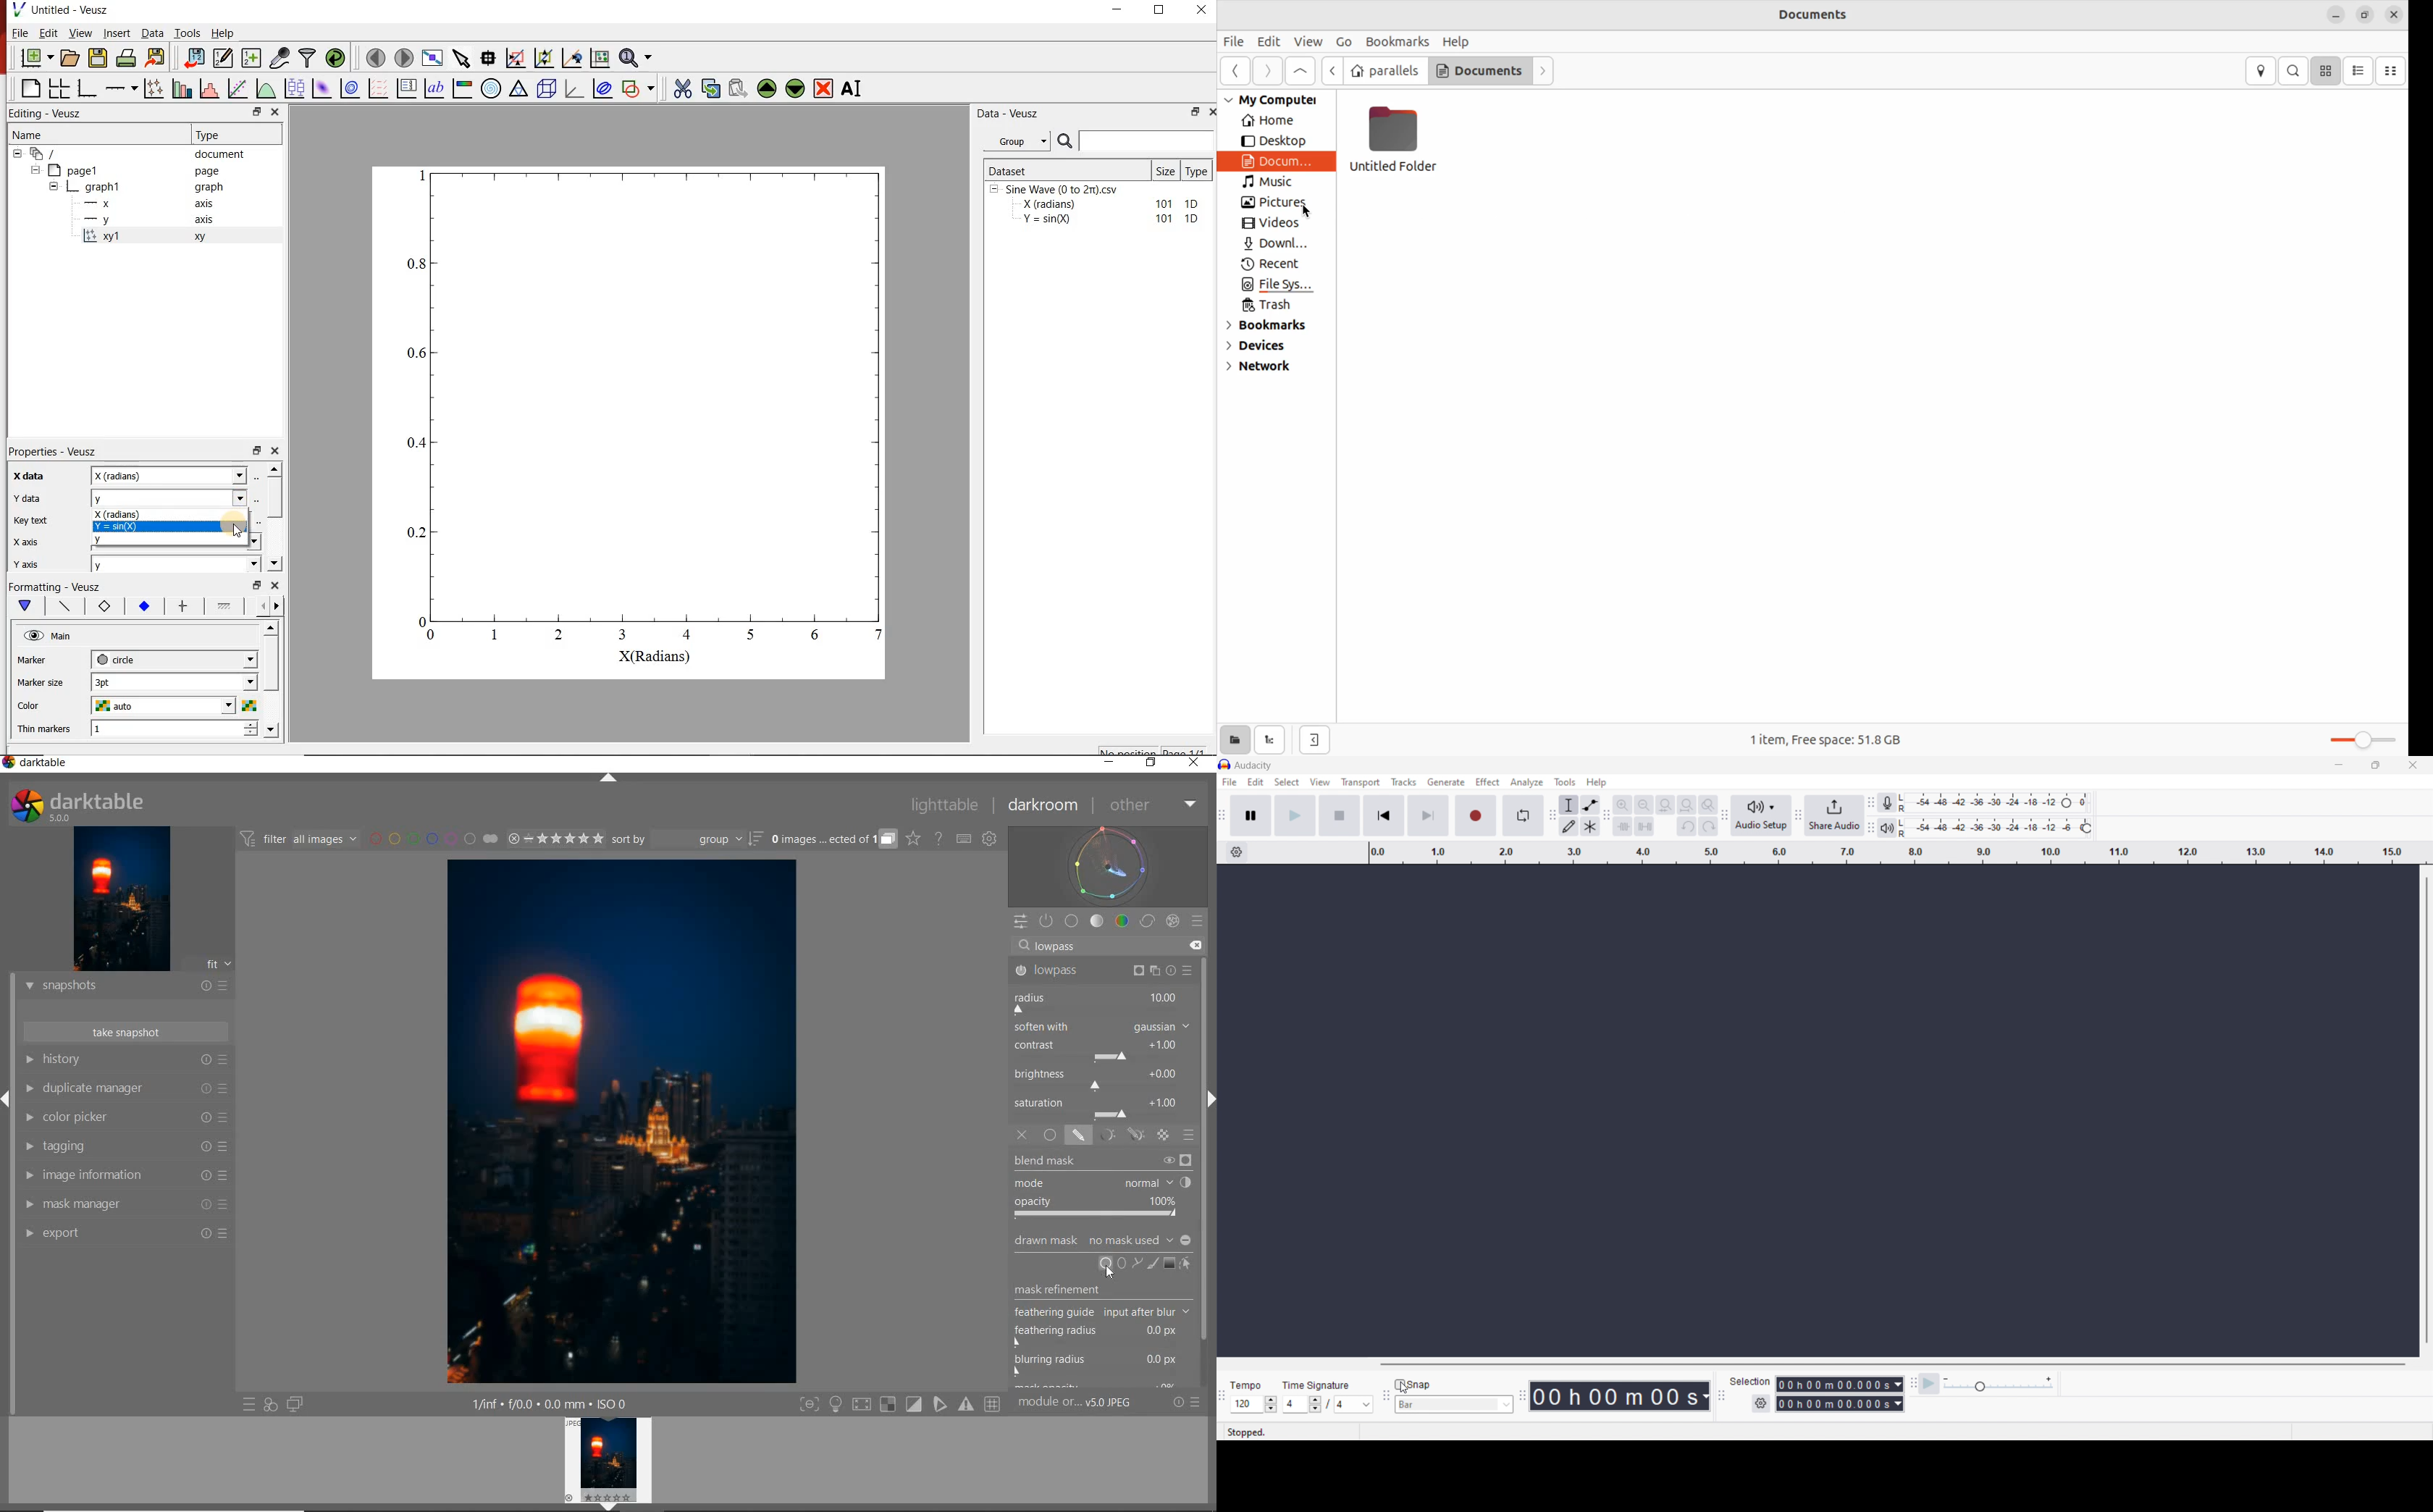  I want to click on SHOW ONLY ACTIVE MODULES, so click(1047, 920).